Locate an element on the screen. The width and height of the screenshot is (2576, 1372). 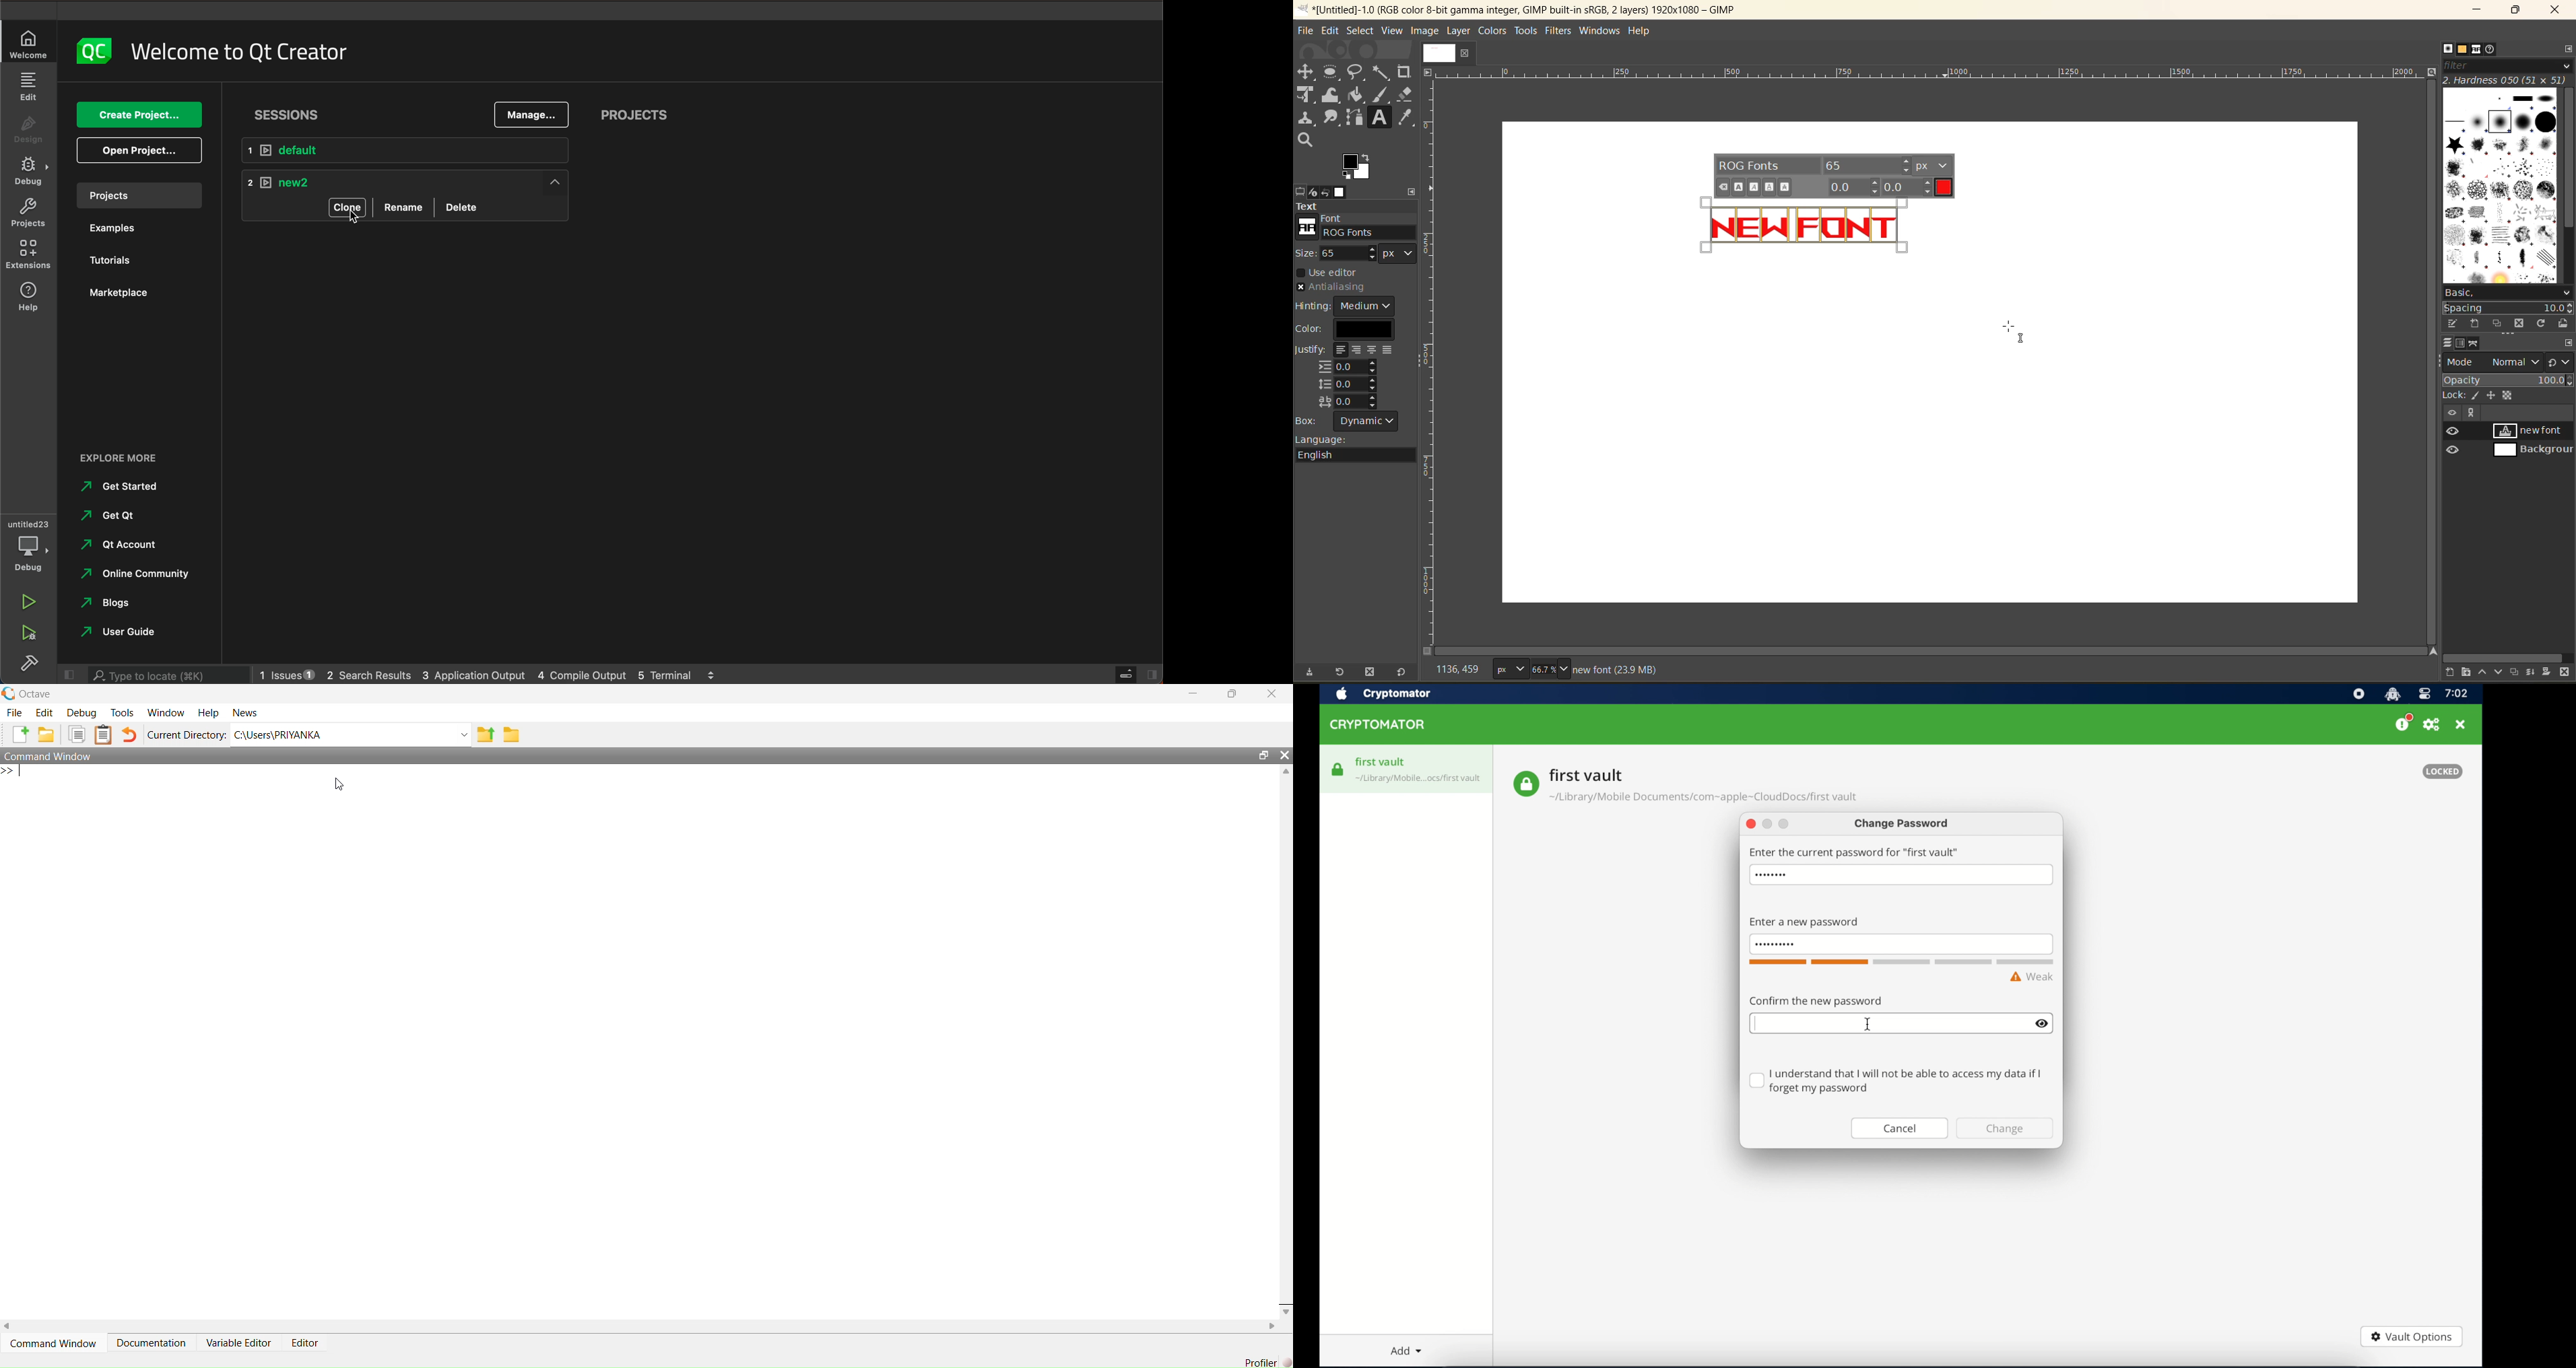
run debug is located at coordinates (27, 630).